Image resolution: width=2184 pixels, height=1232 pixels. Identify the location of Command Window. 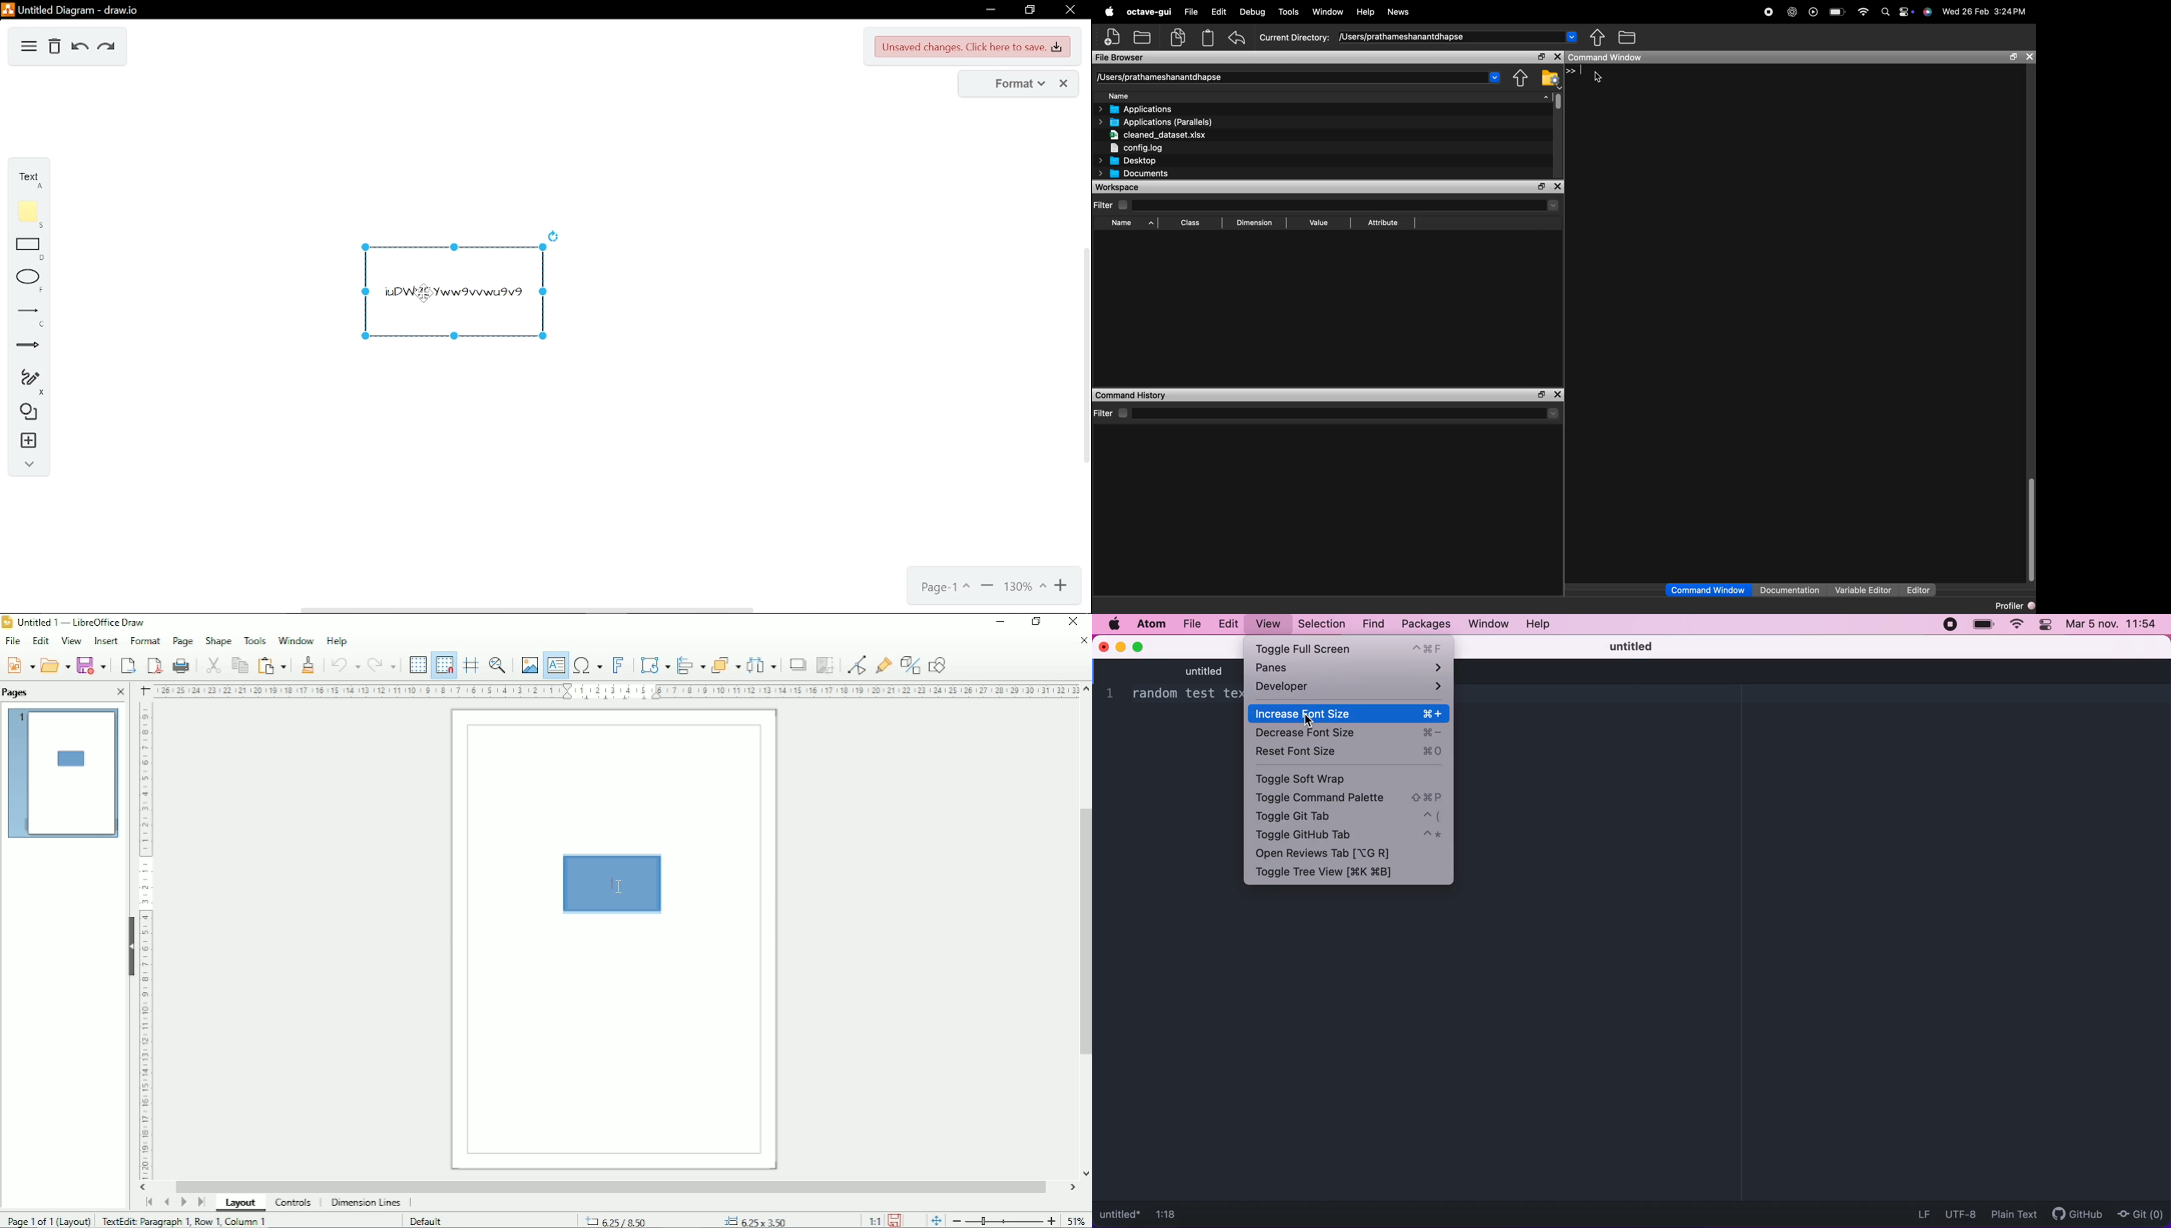
(1709, 590).